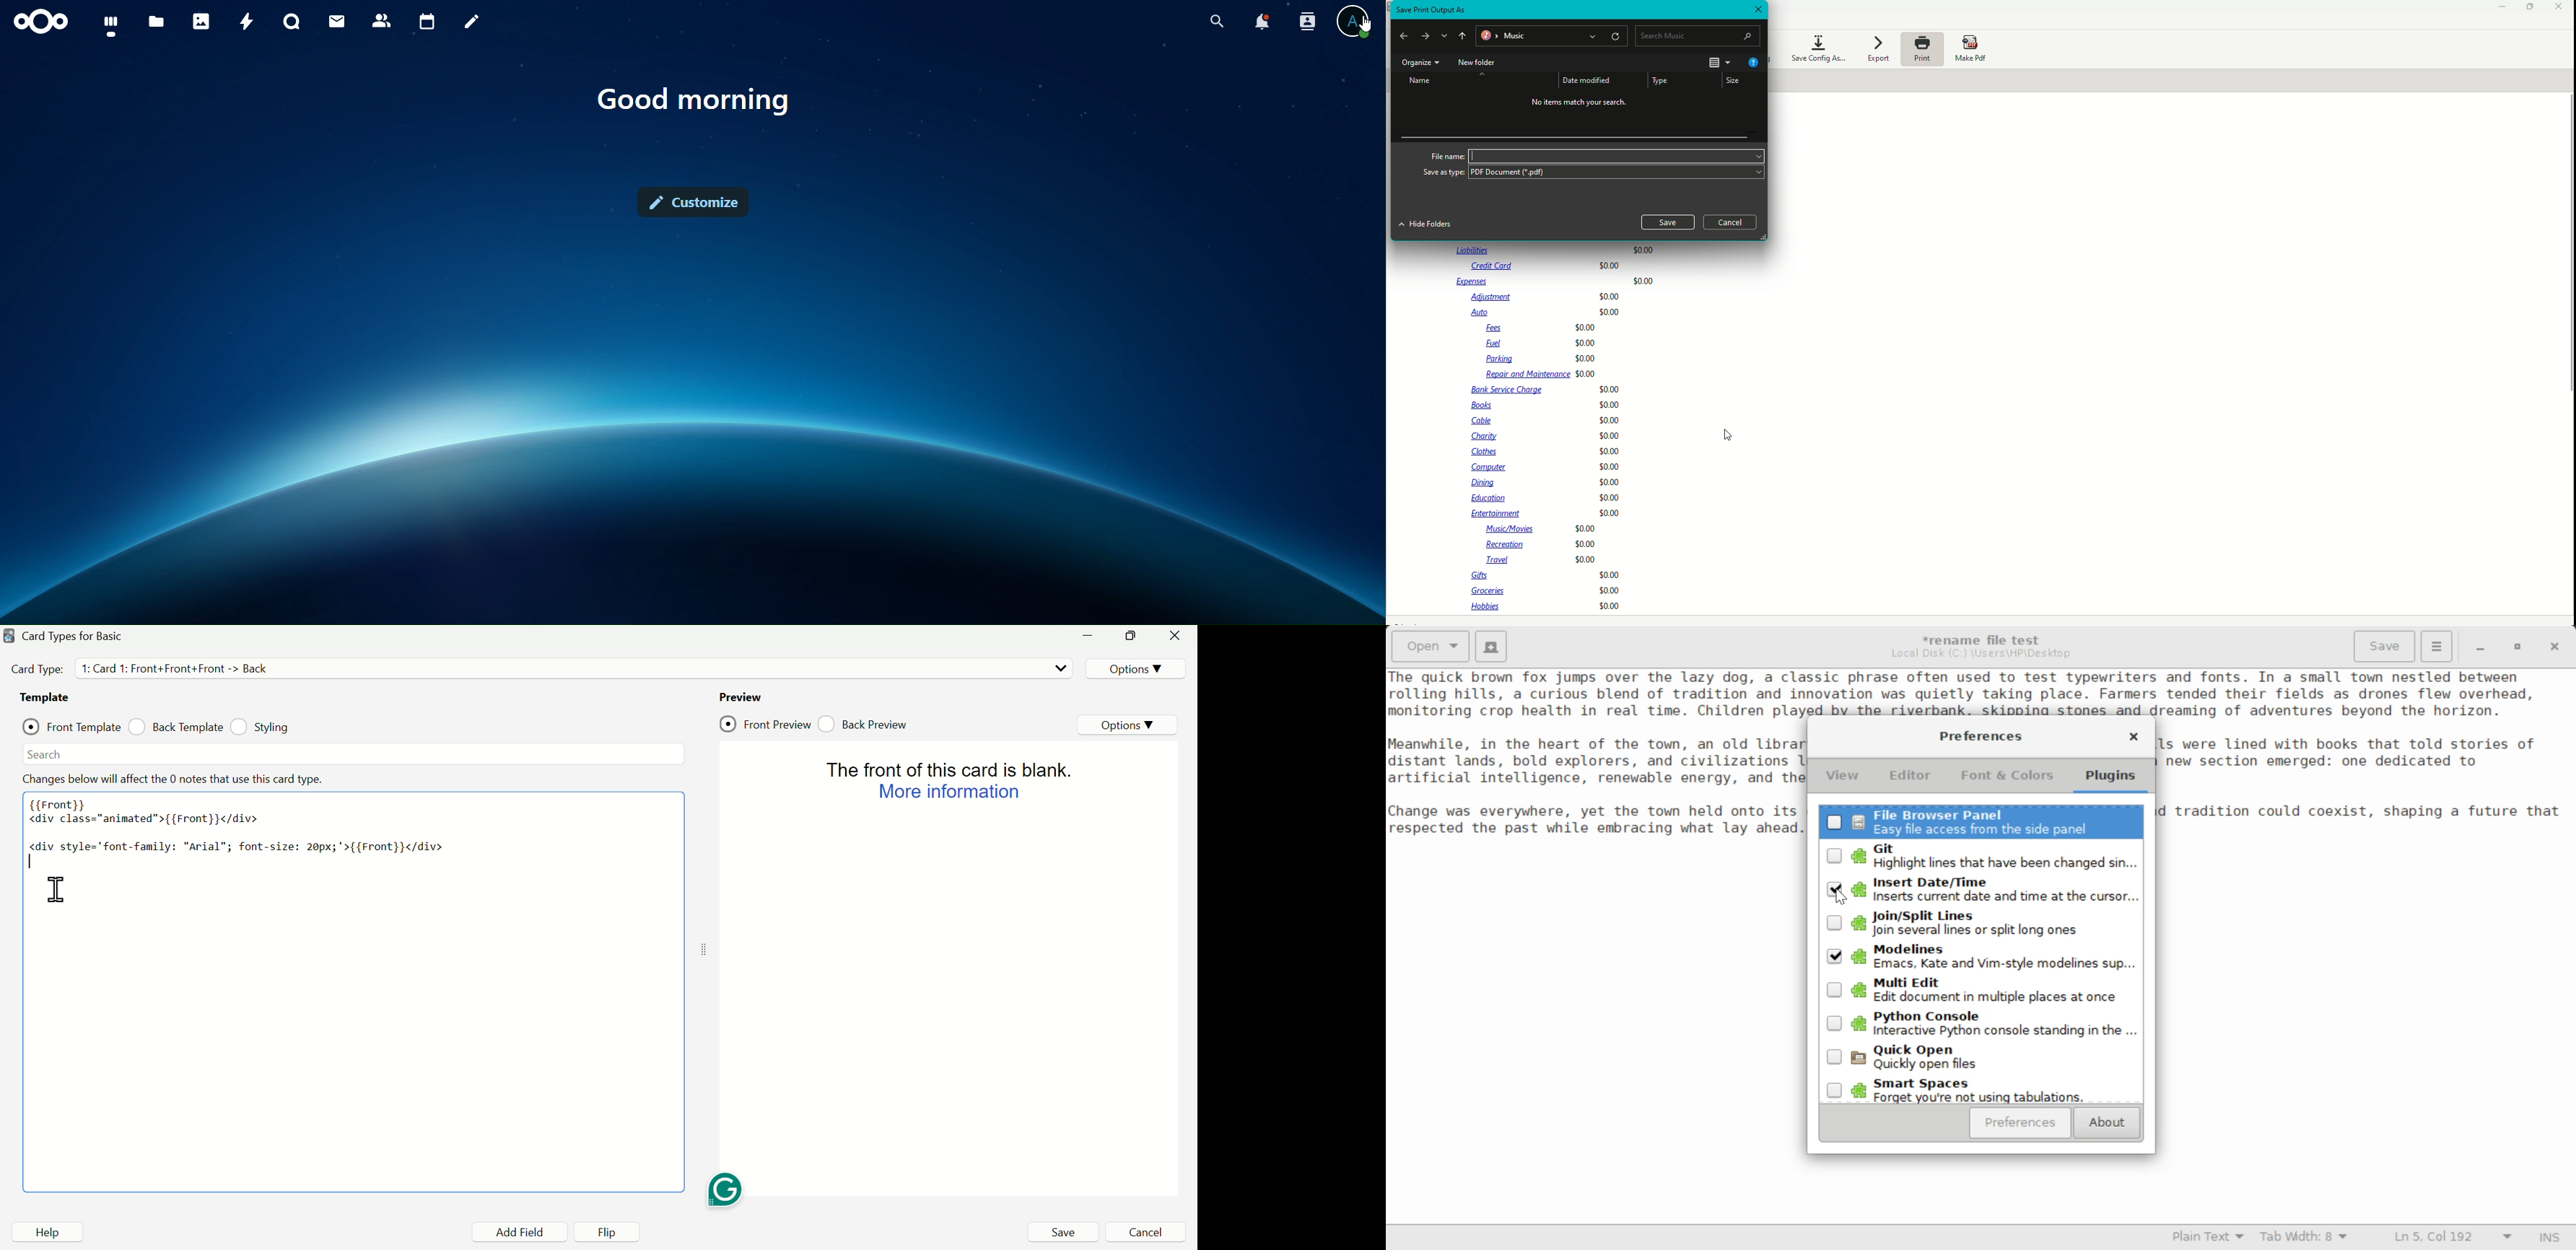 The image size is (2576, 1260). Describe the element at coordinates (1981, 693) in the screenshot. I see `Sample text about a charming town` at that location.